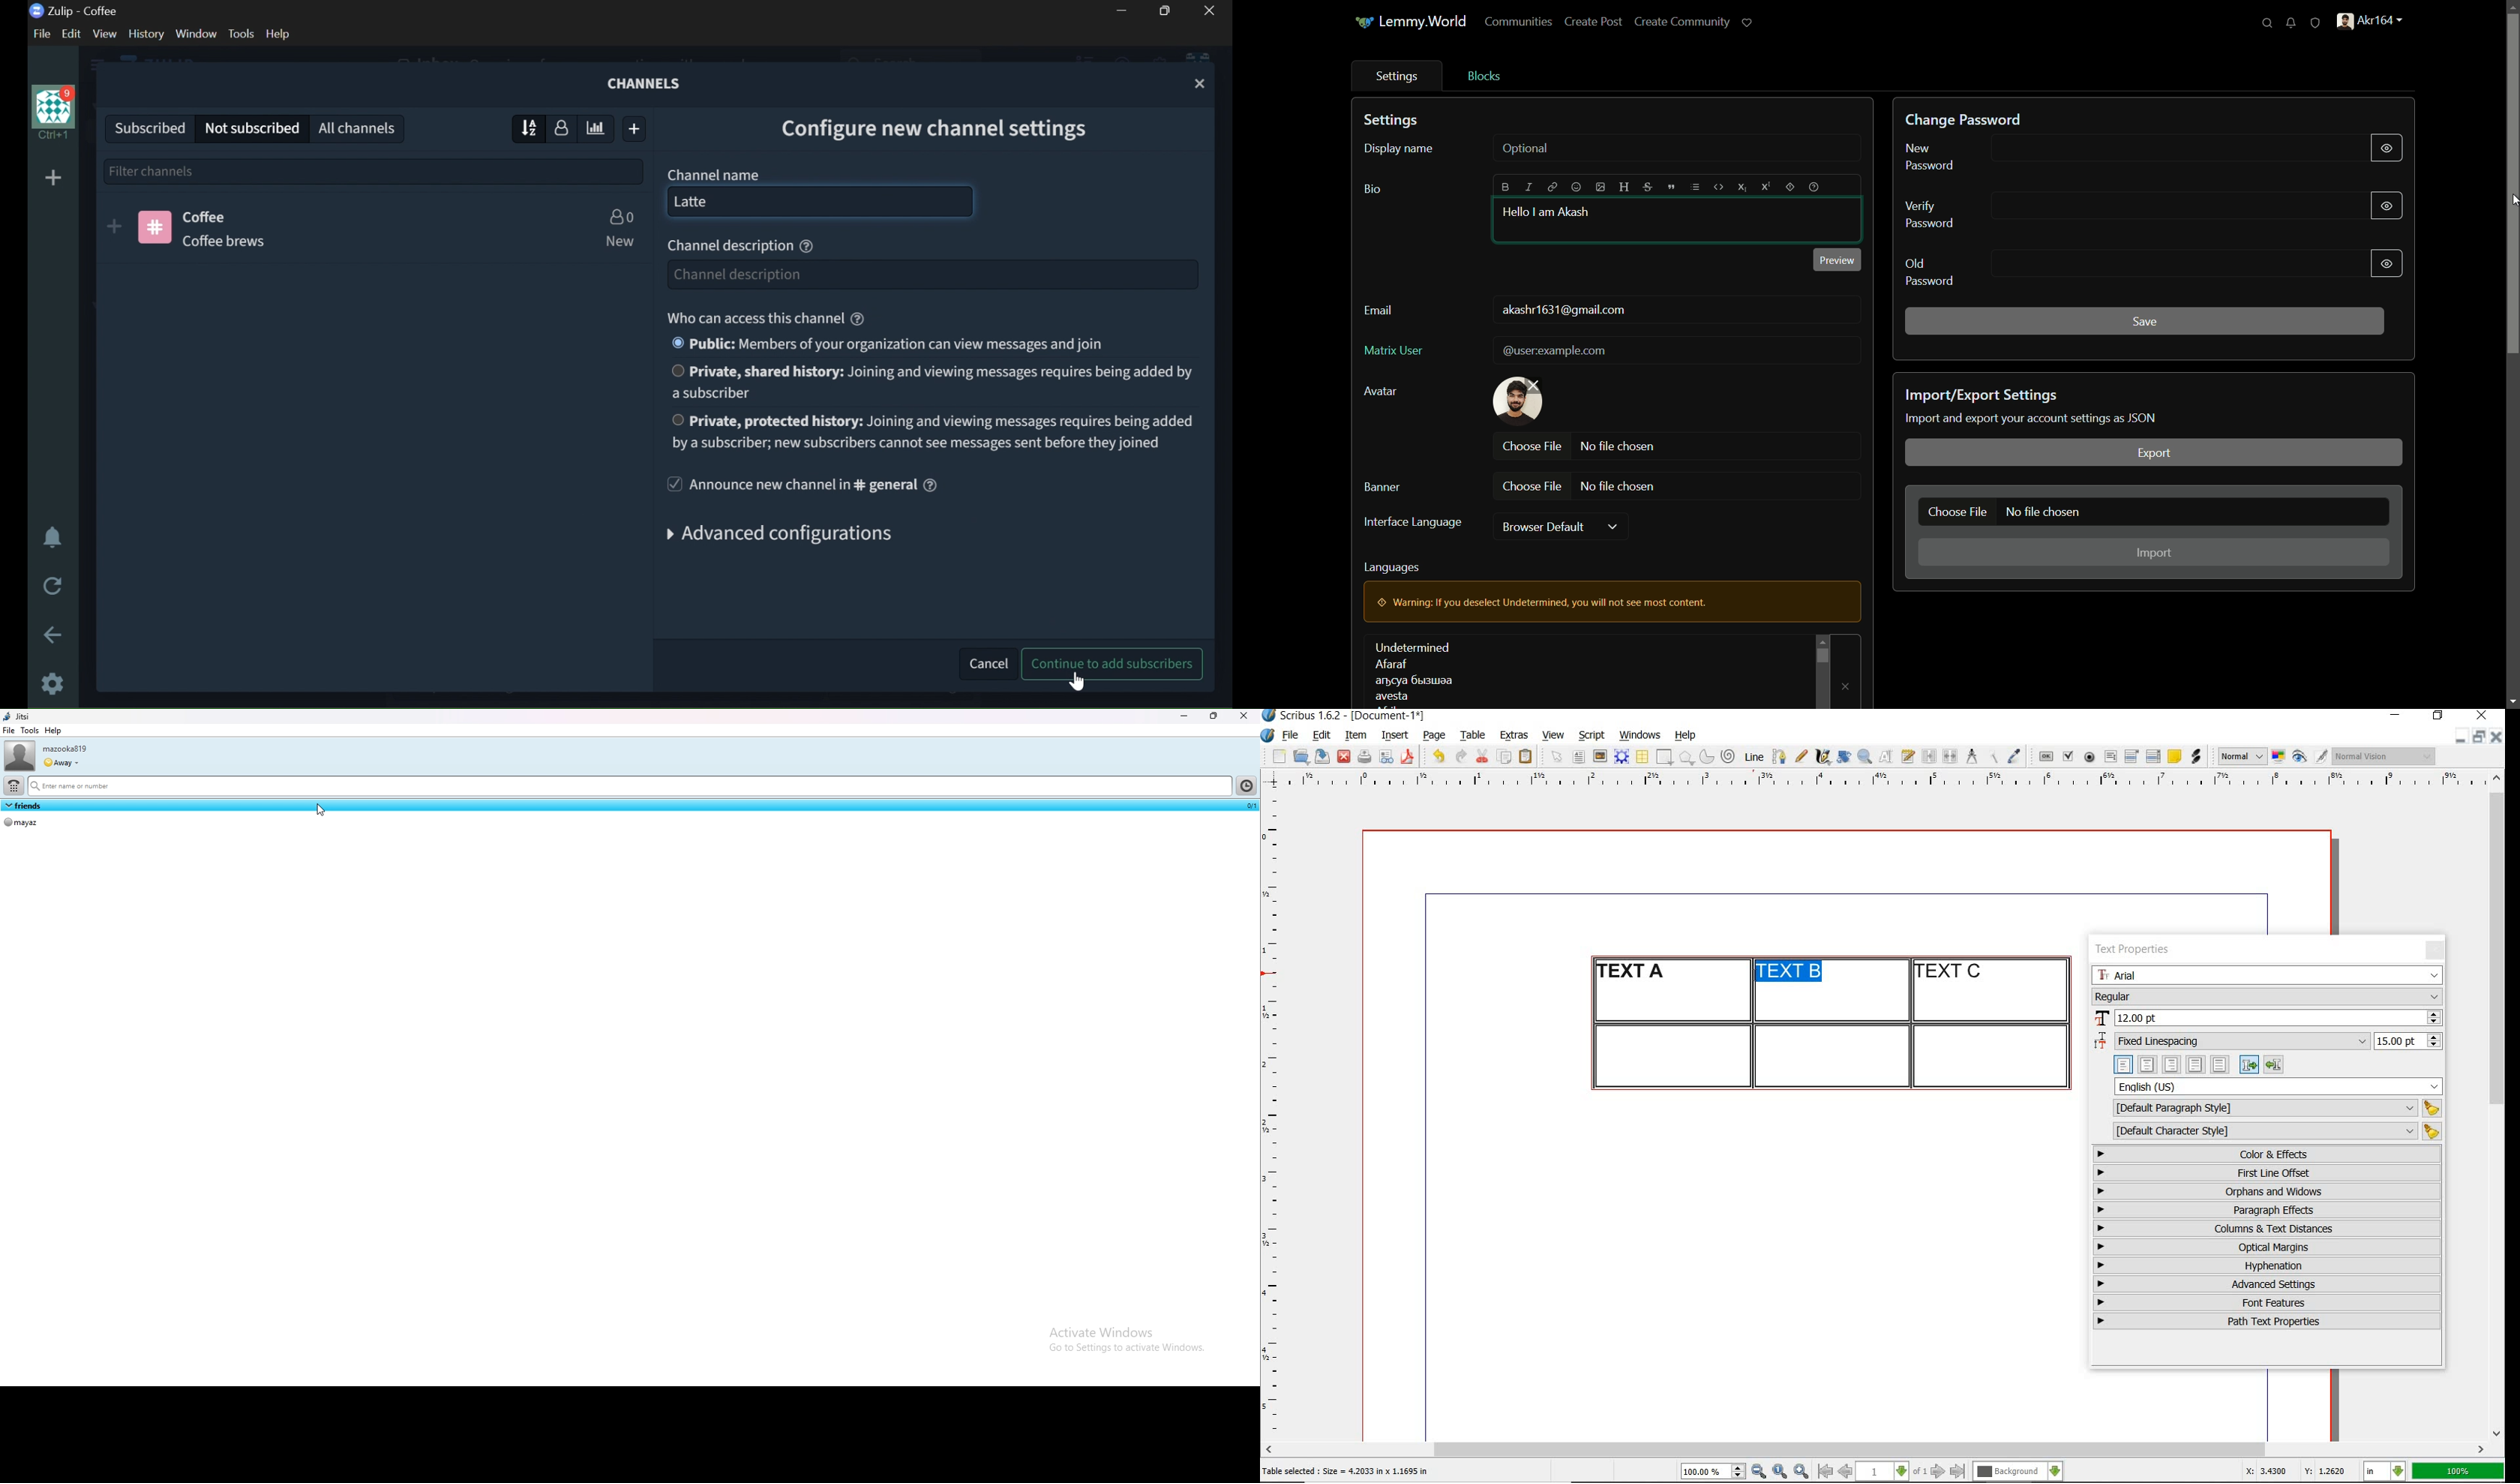 The height and width of the screenshot is (1484, 2520). What do you see at coordinates (1364, 22) in the screenshot?
I see `icon` at bounding box center [1364, 22].